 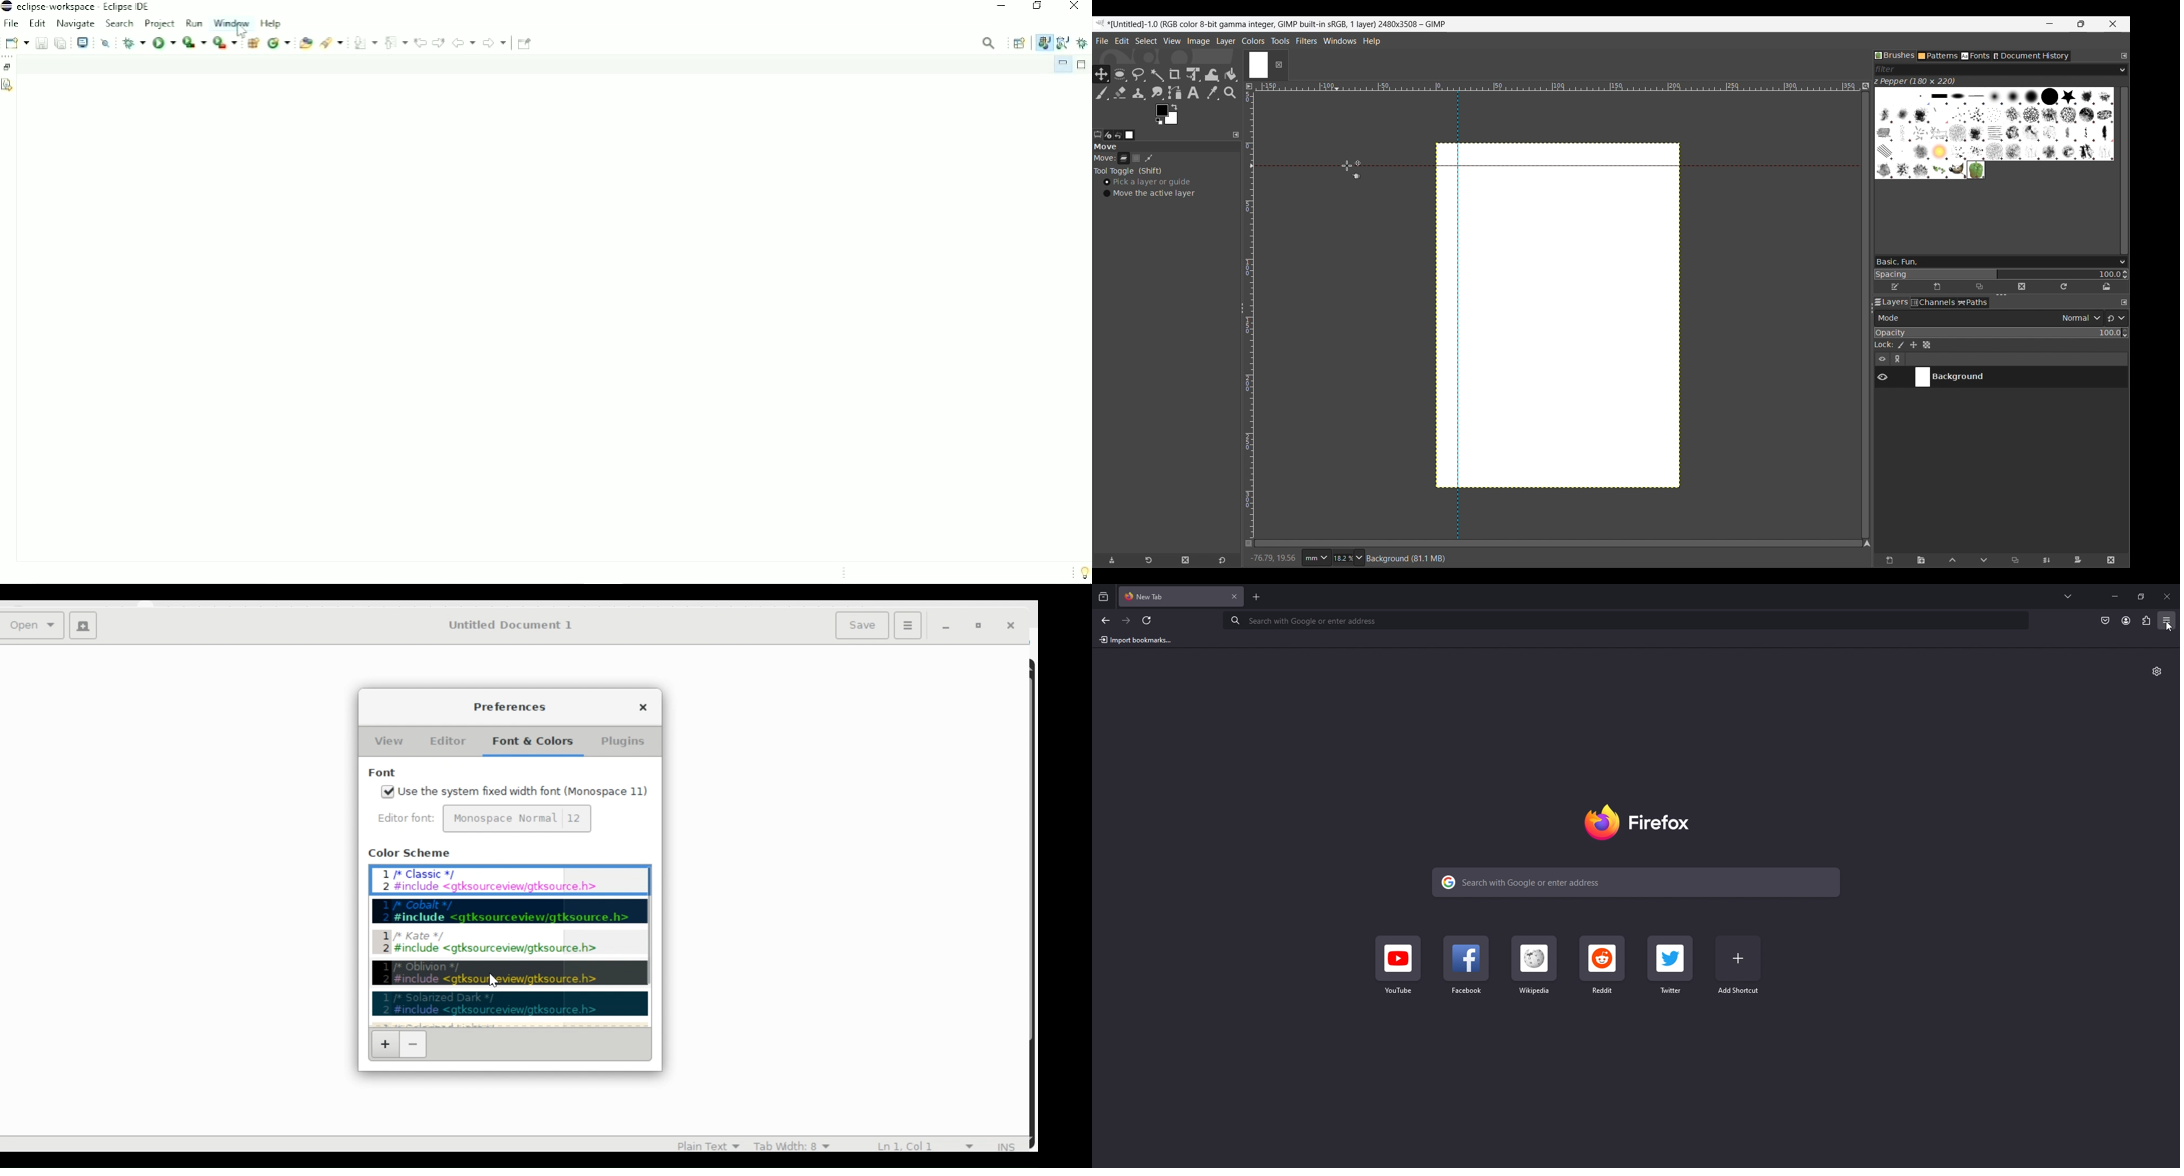 I want to click on Debug, so click(x=1083, y=42).